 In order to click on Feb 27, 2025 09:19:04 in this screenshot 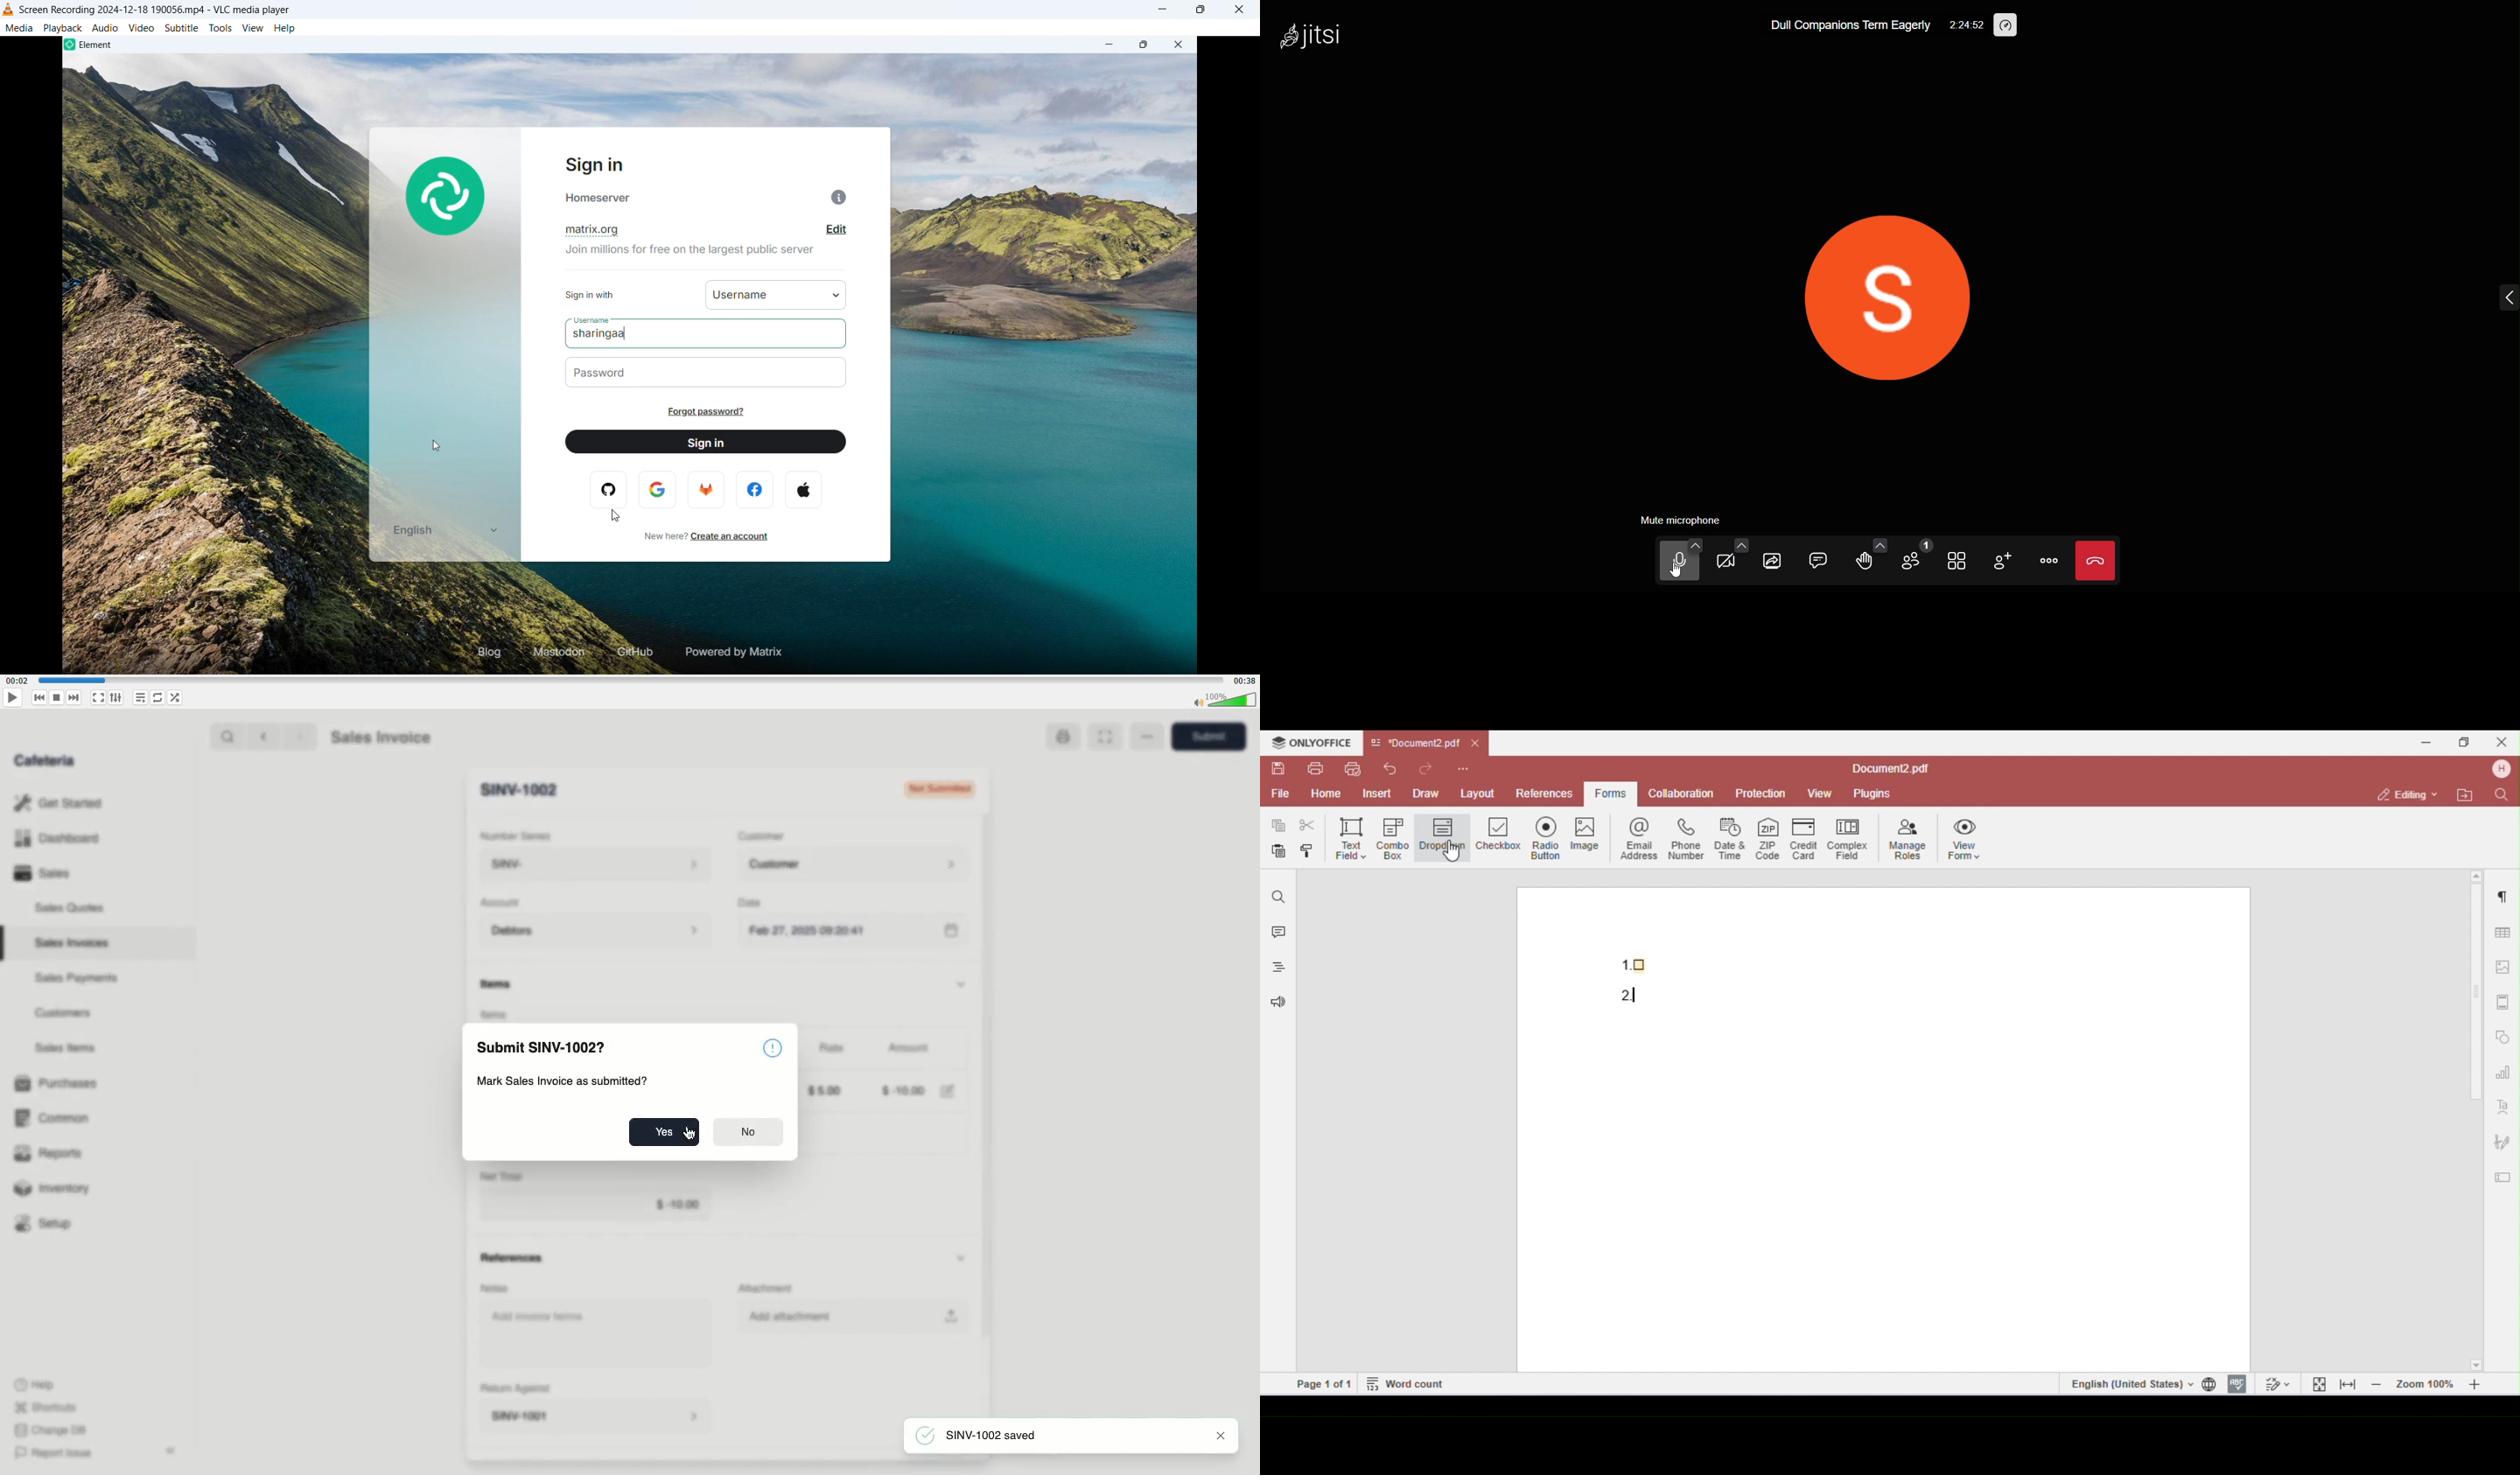, I will do `click(860, 932)`.